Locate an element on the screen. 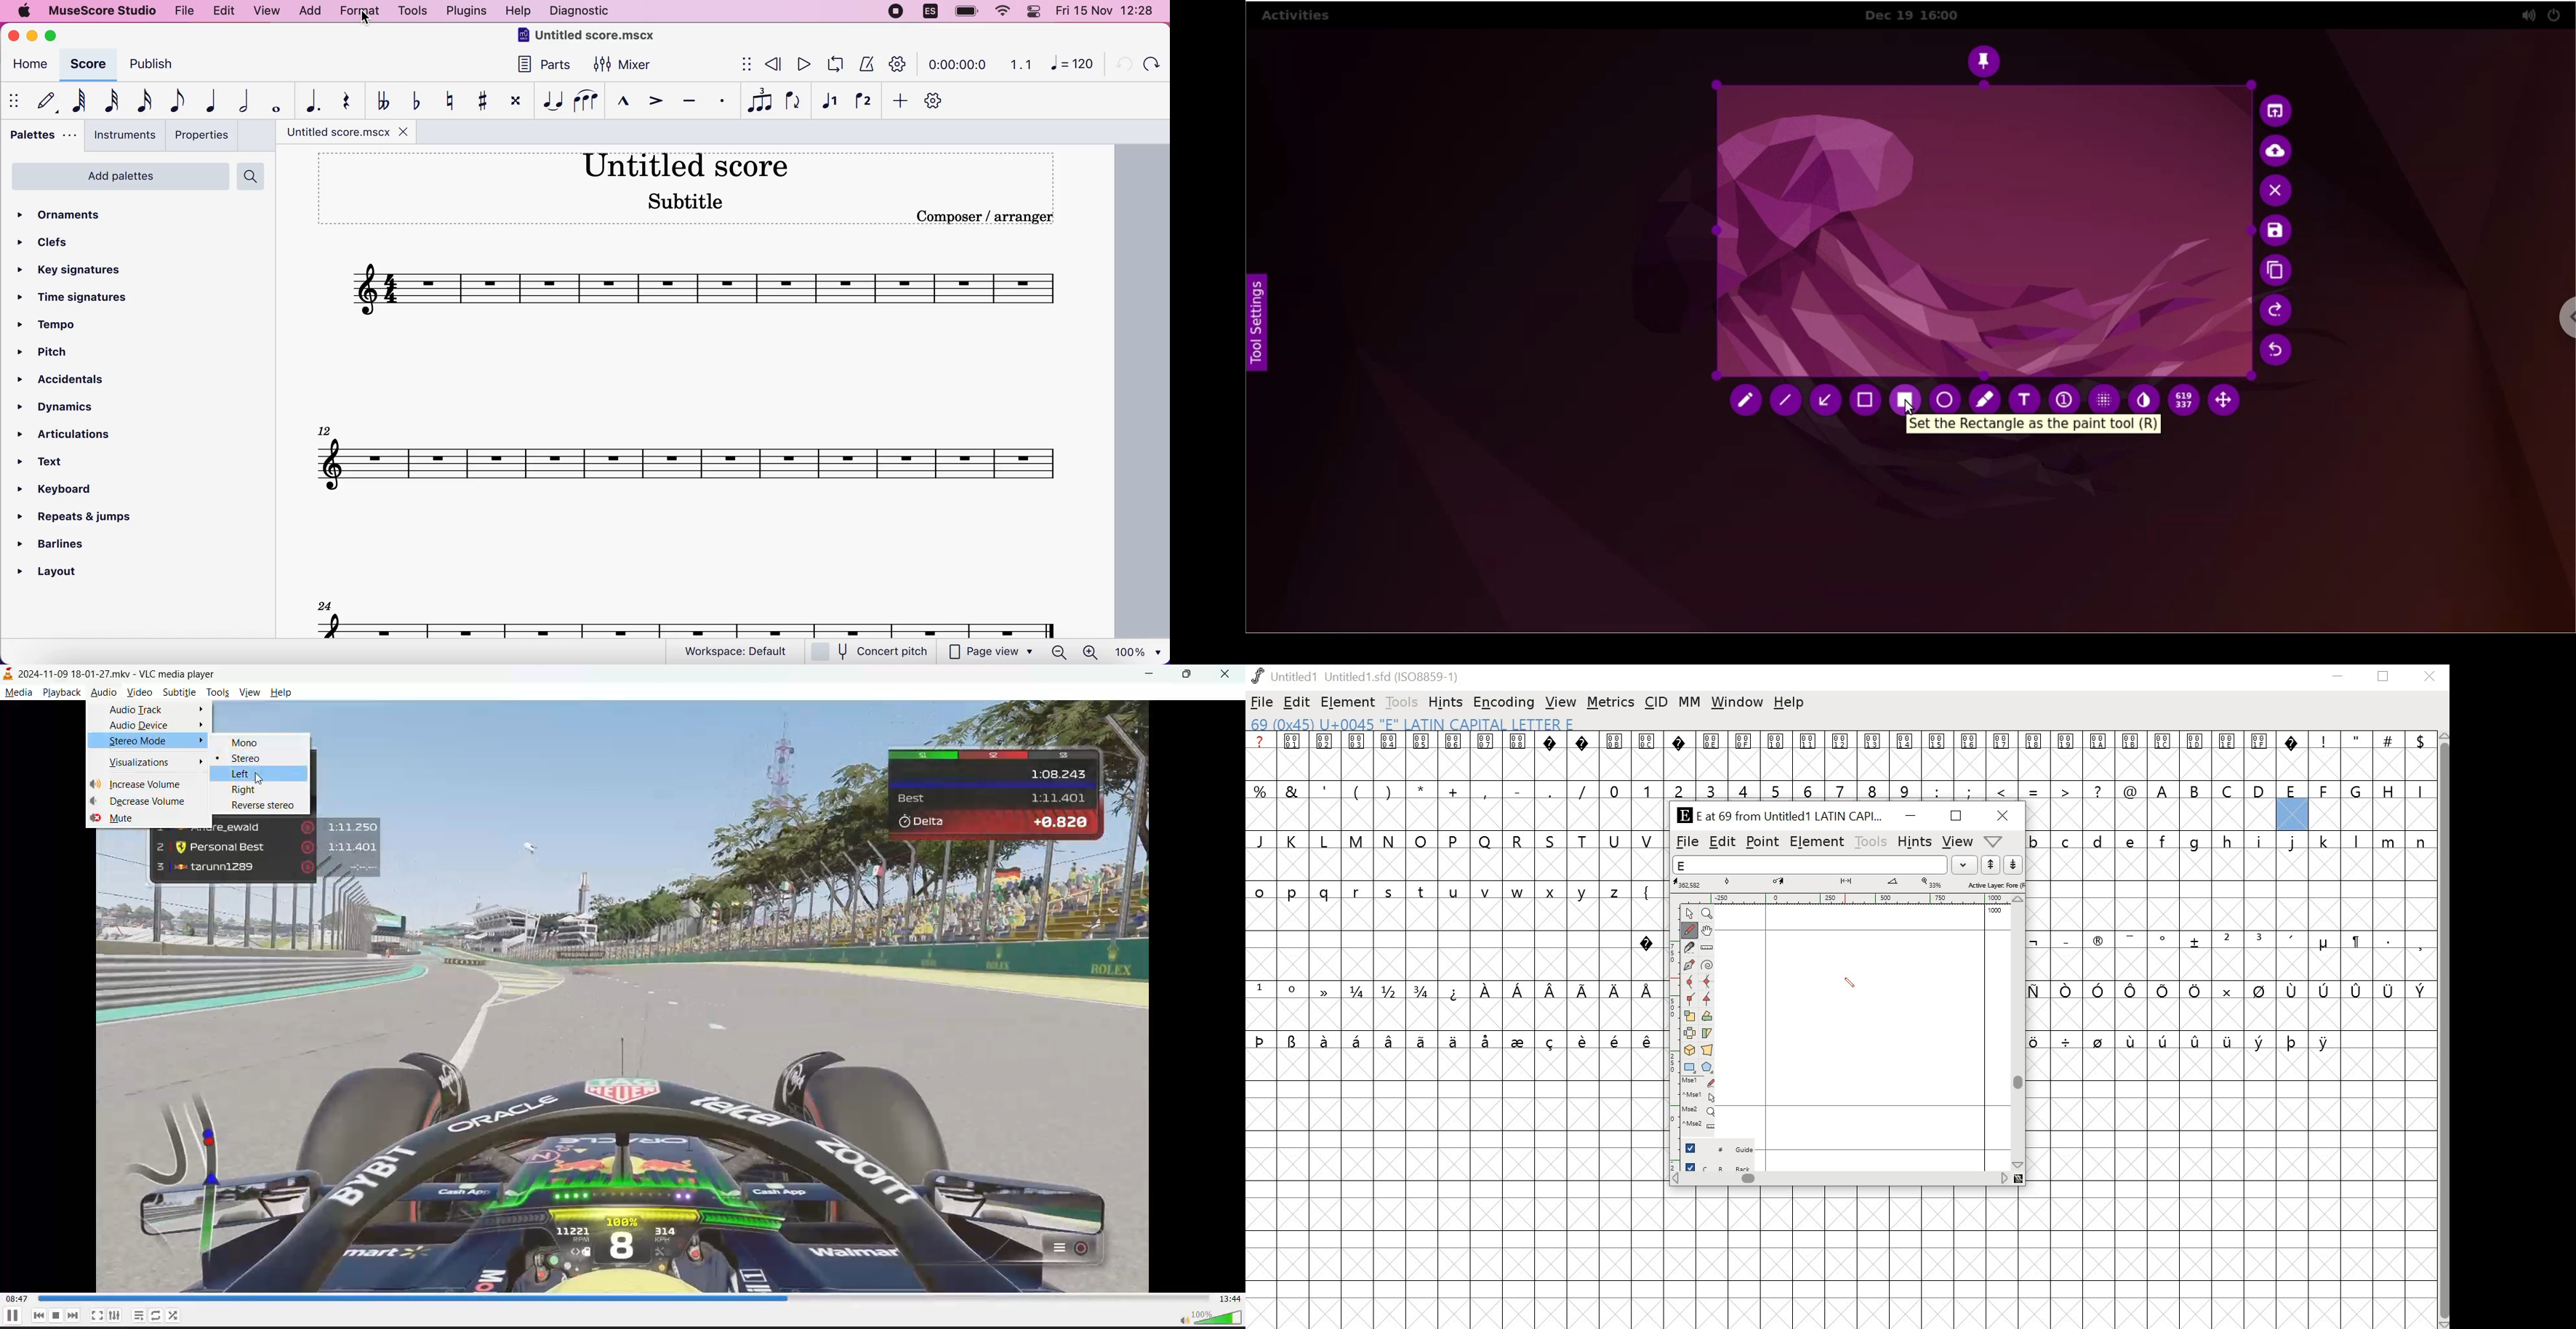  redo is located at coordinates (1150, 64).